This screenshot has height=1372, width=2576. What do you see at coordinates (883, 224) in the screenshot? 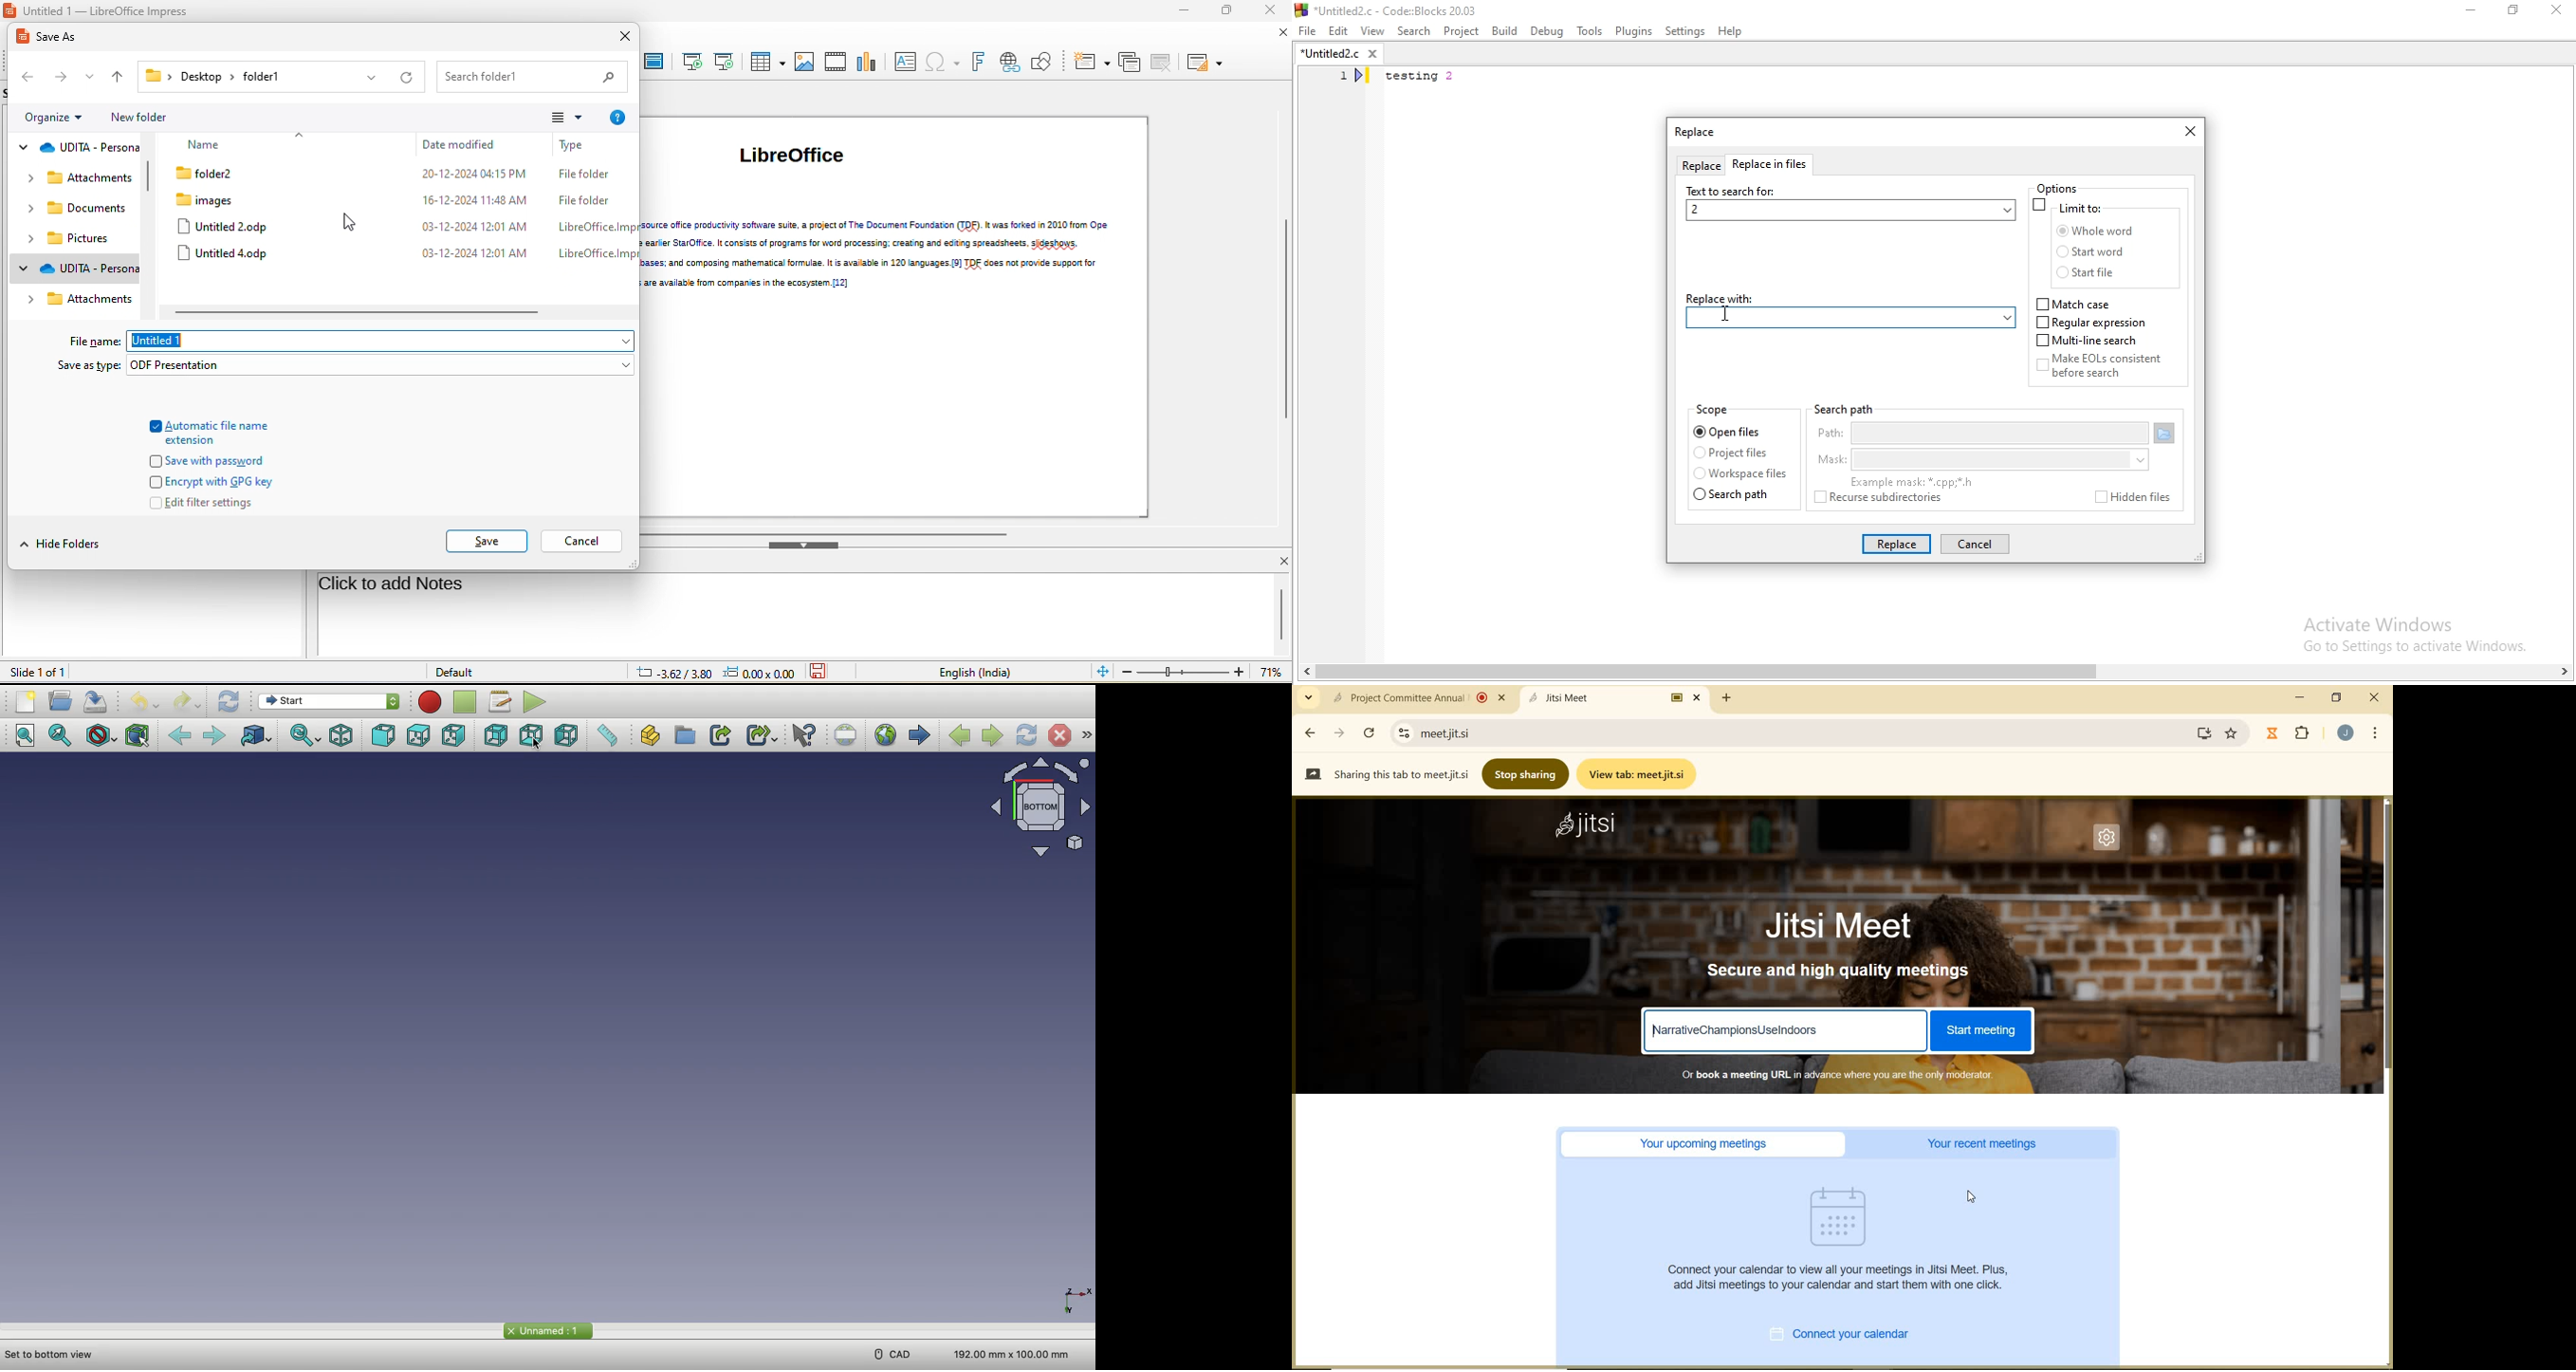
I see `LibreOffice (li braV)[11] is a free and open-source office productivity software suite, a project of The Document Foundation (TDF). It was forked in 2010 from Ope` at bounding box center [883, 224].